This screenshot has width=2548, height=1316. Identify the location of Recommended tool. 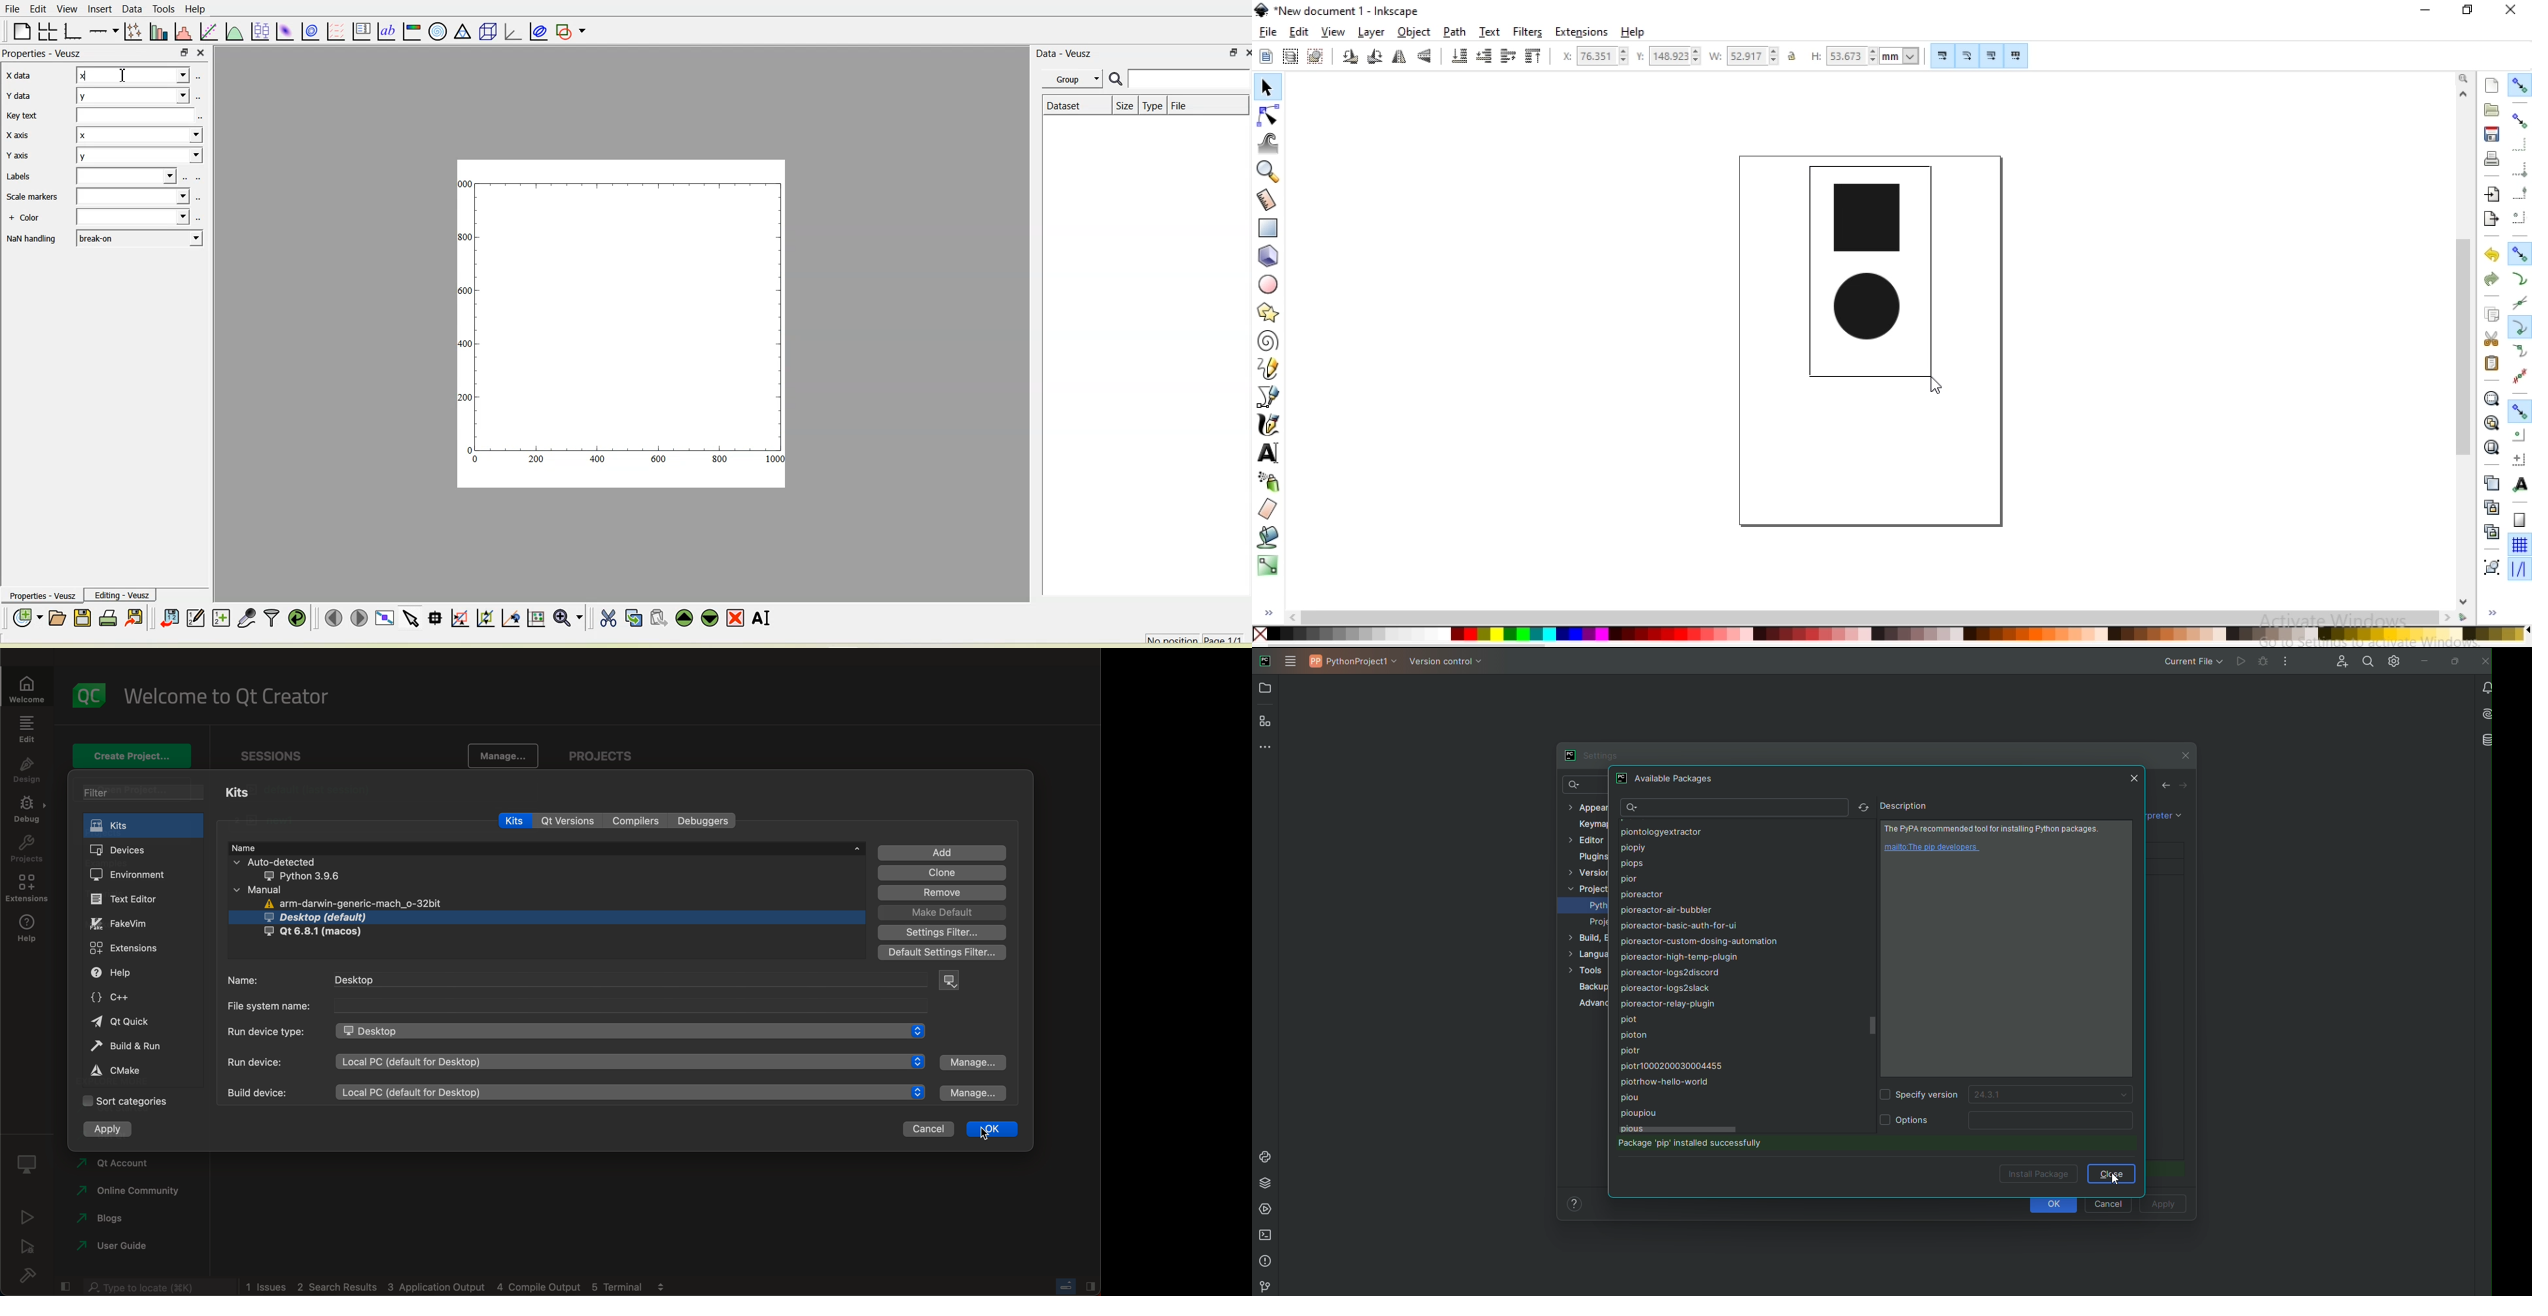
(1995, 828).